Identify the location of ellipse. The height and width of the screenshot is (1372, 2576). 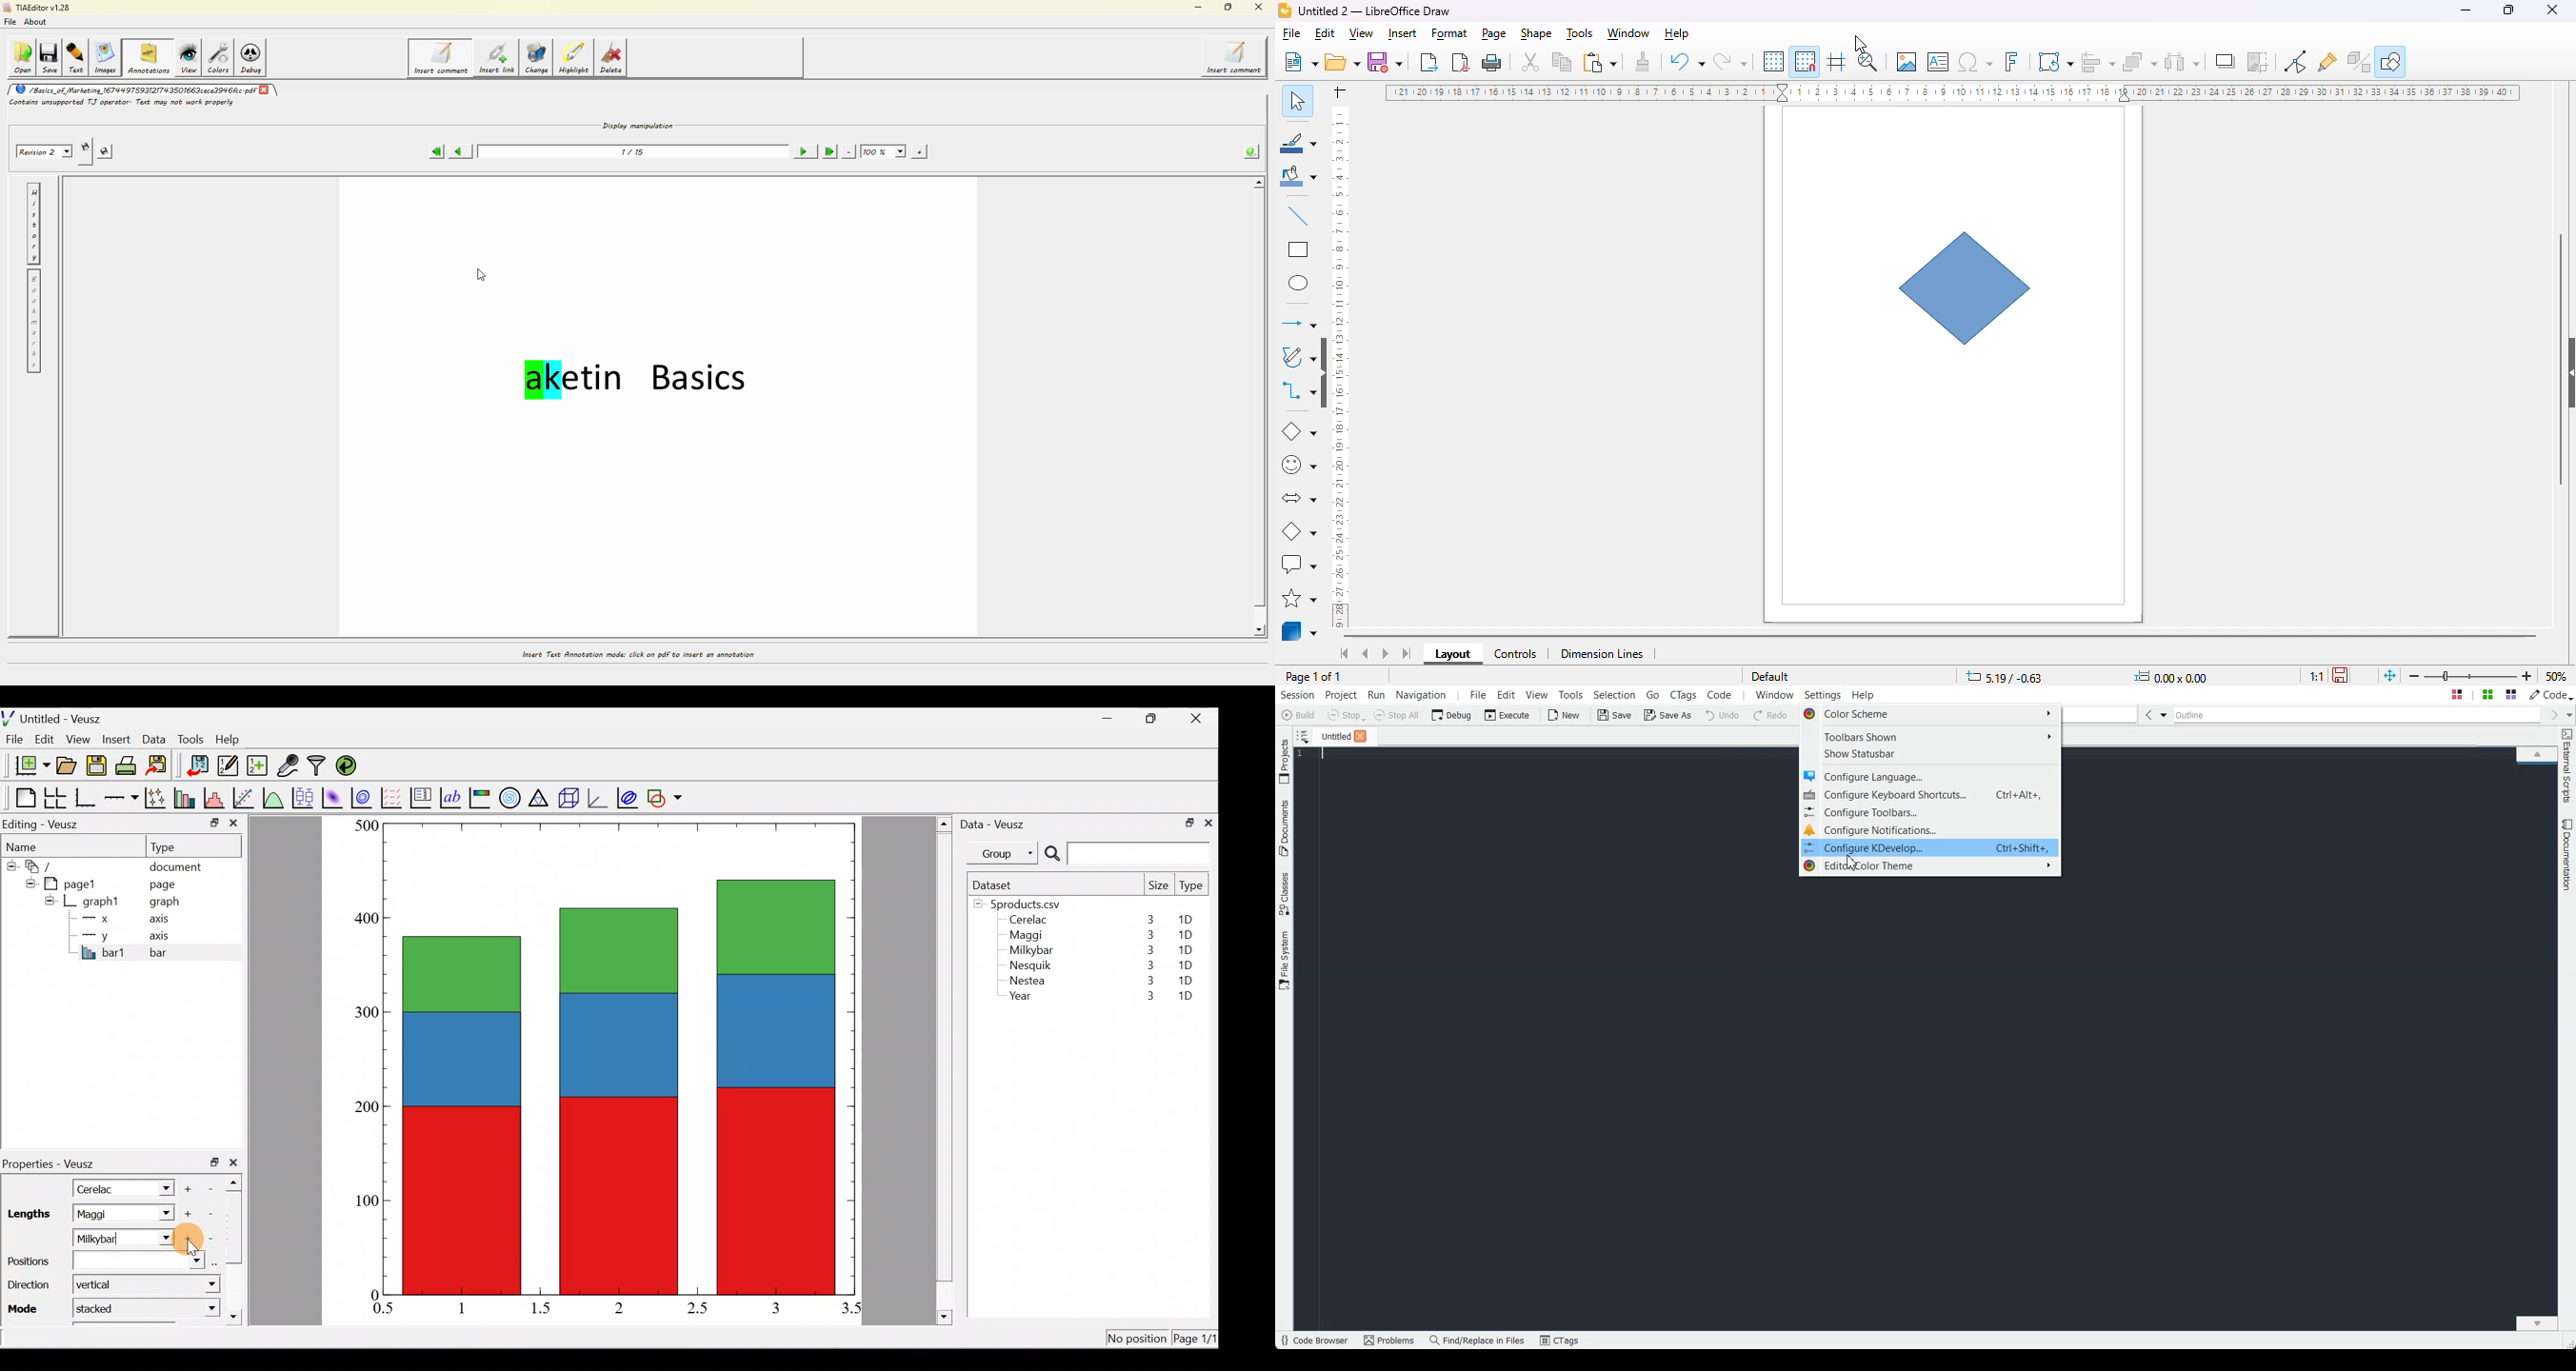
(1299, 283).